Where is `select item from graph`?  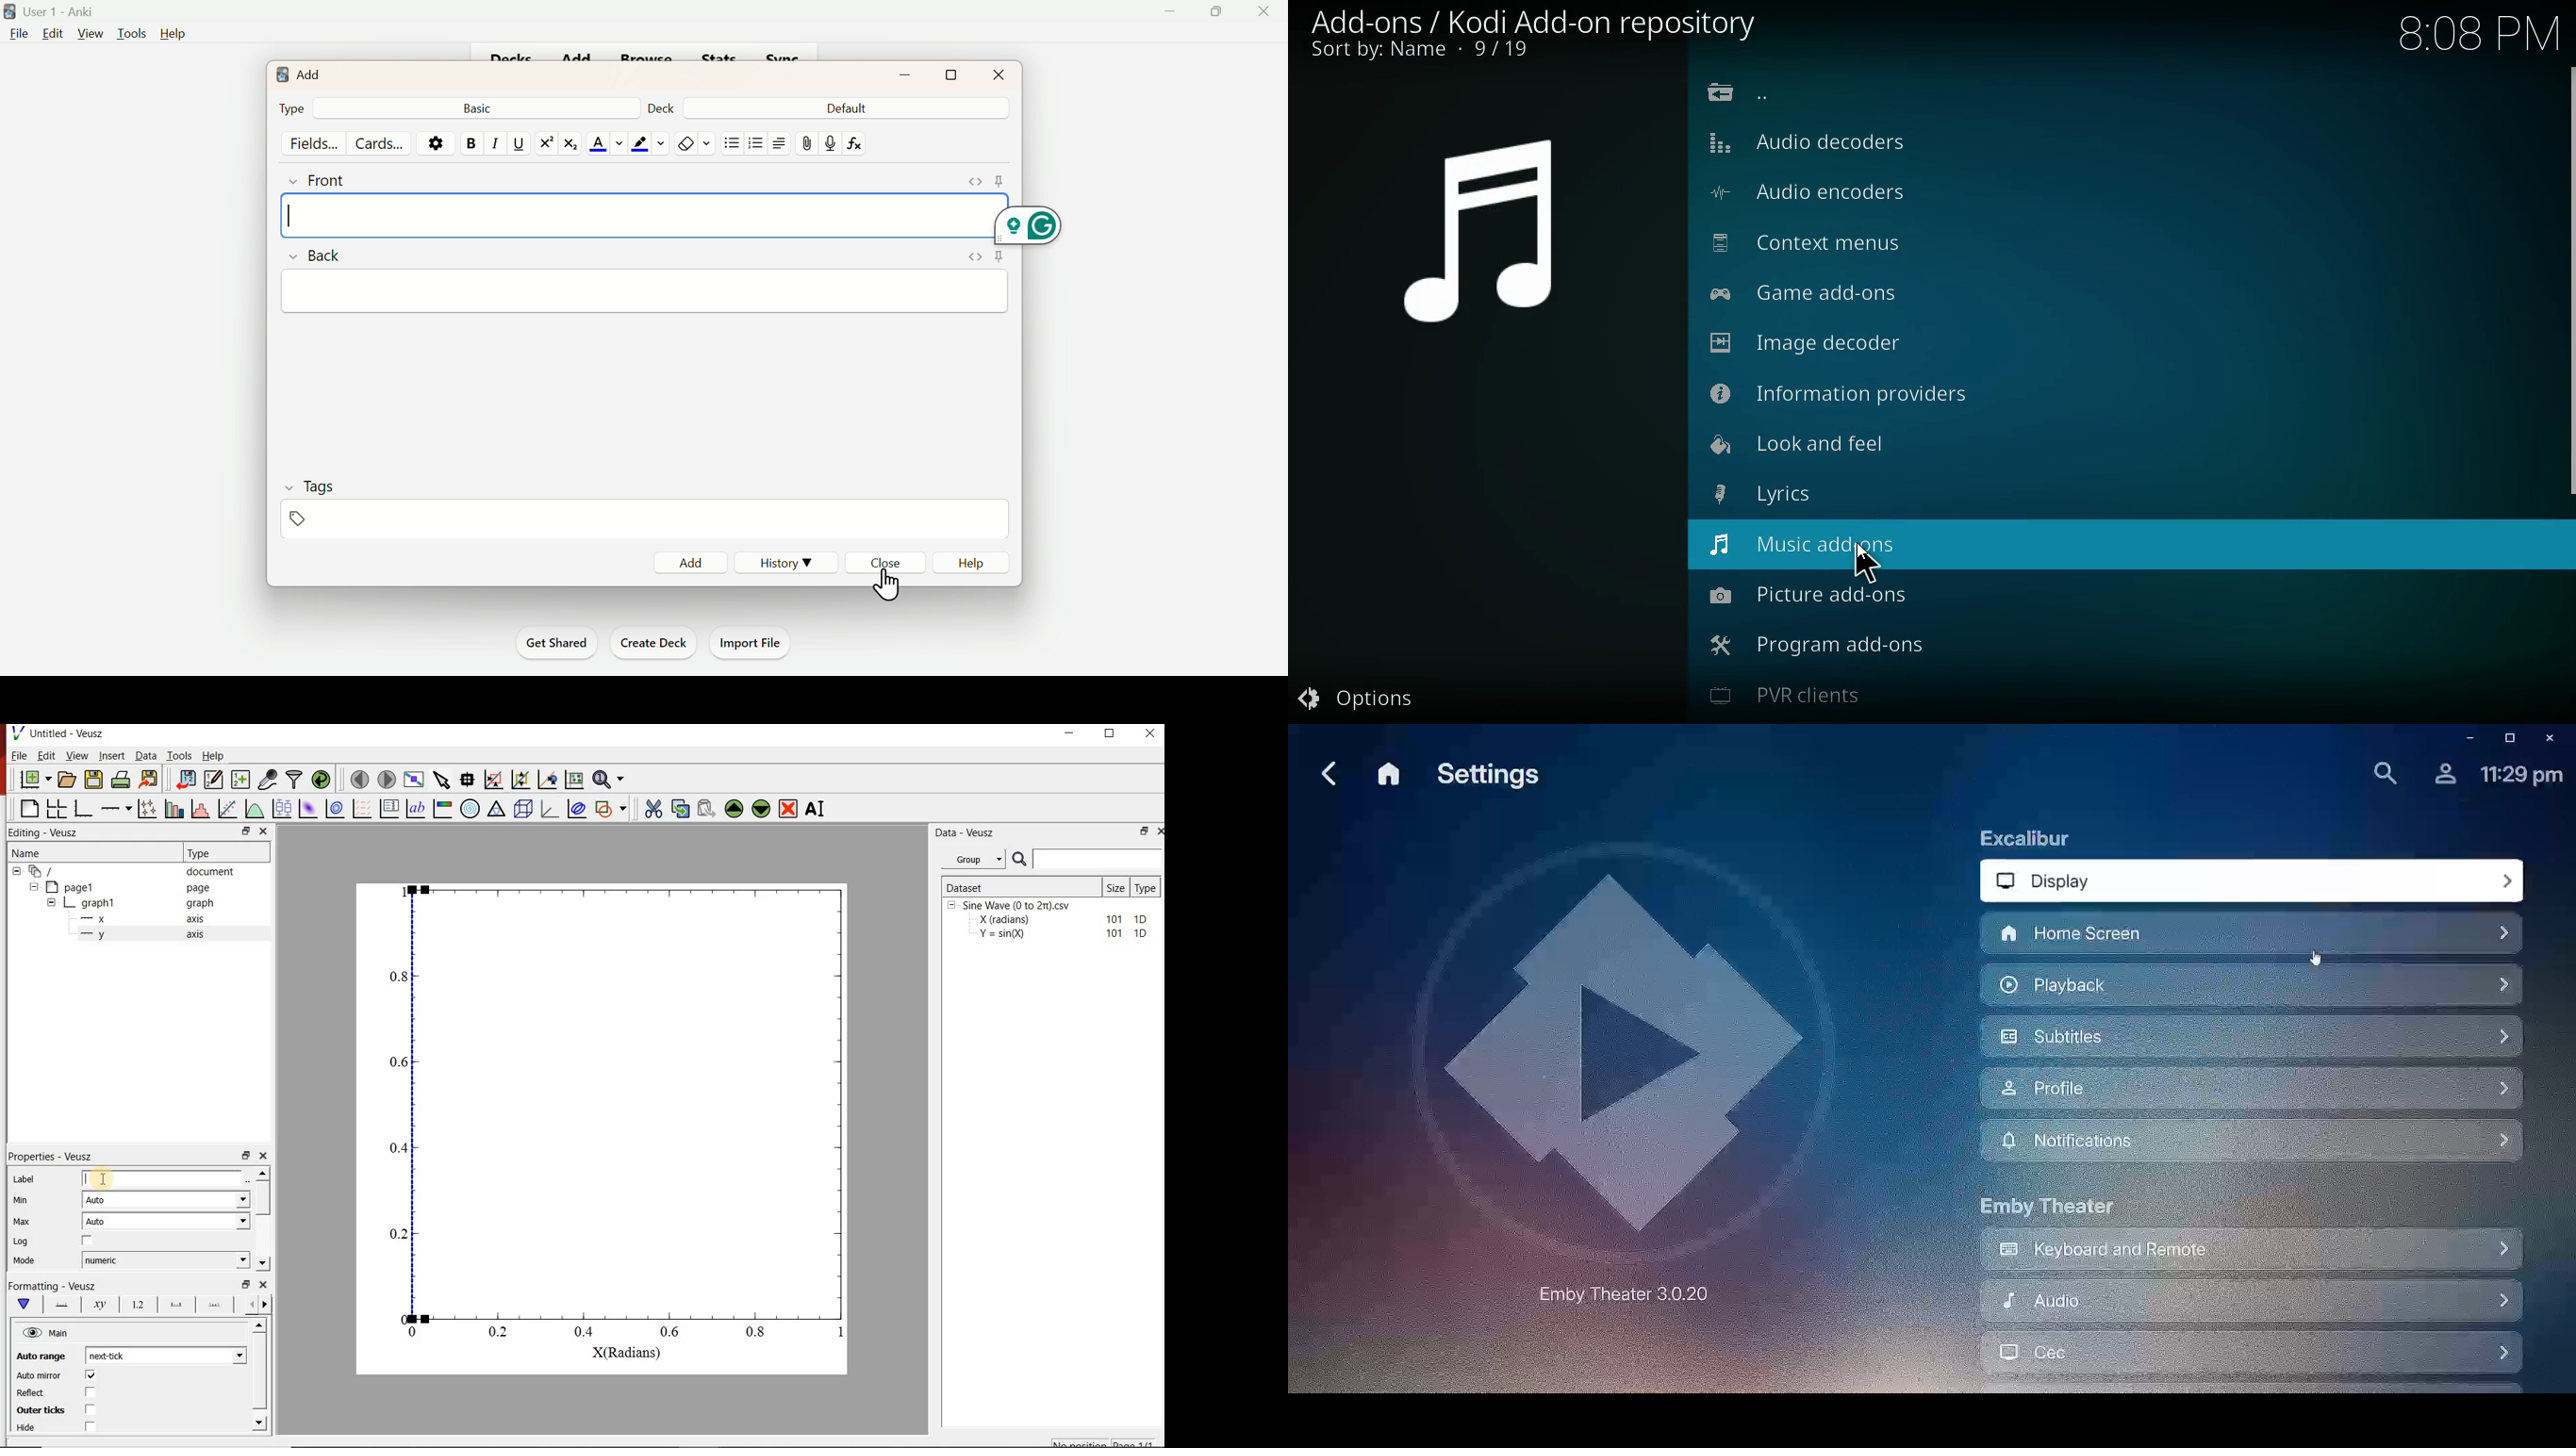 select item from graph is located at coordinates (443, 778).